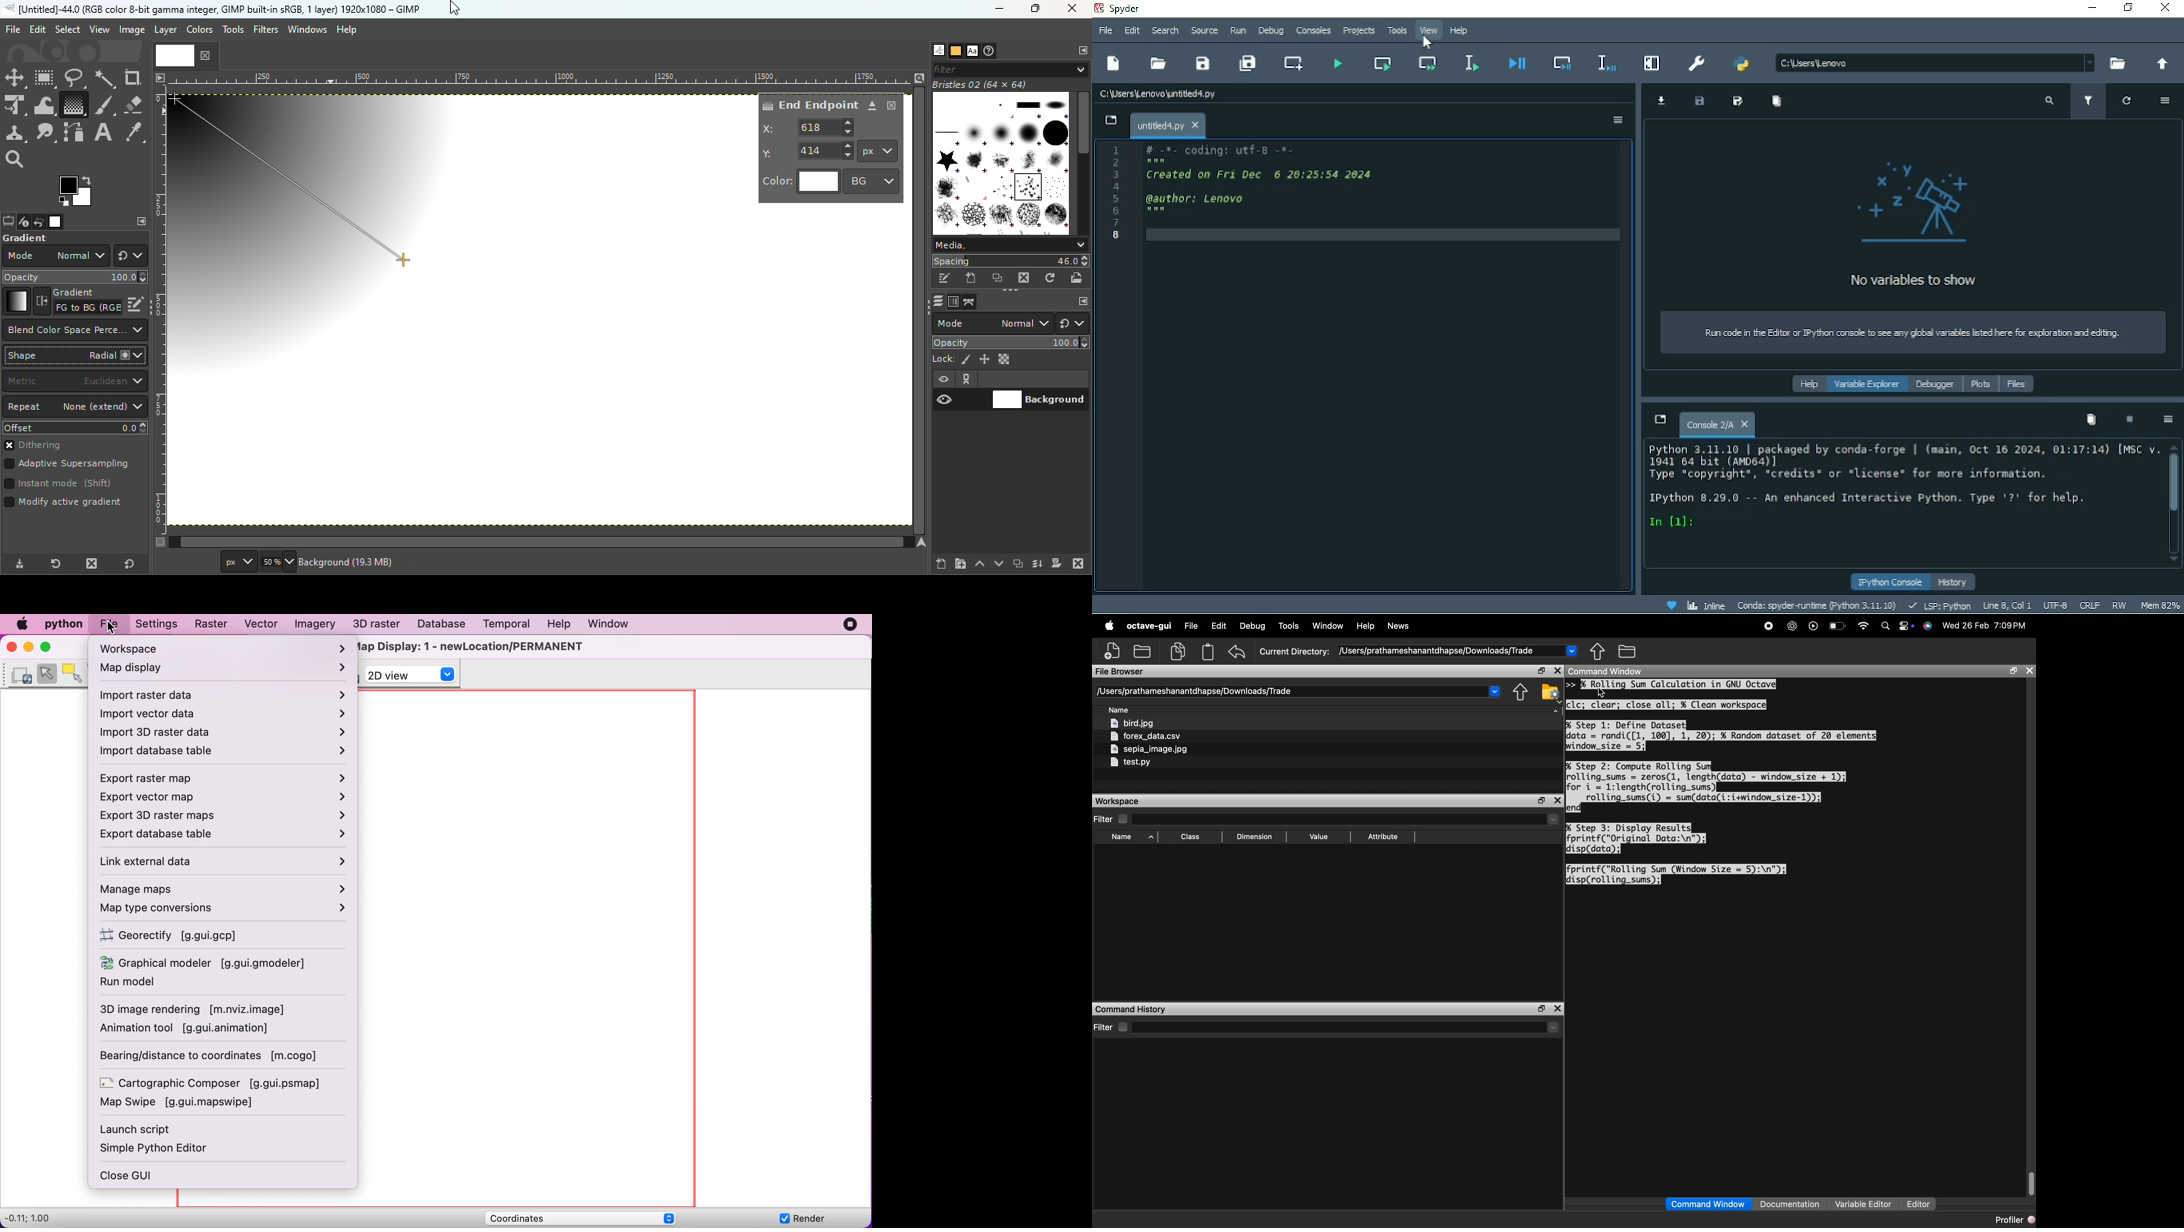 Image resolution: width=2184 pixels, height=1232 pixels. Describe the element at coordinates (2162, 64) in the screenshot. I see `Change to parent directory` at that location.